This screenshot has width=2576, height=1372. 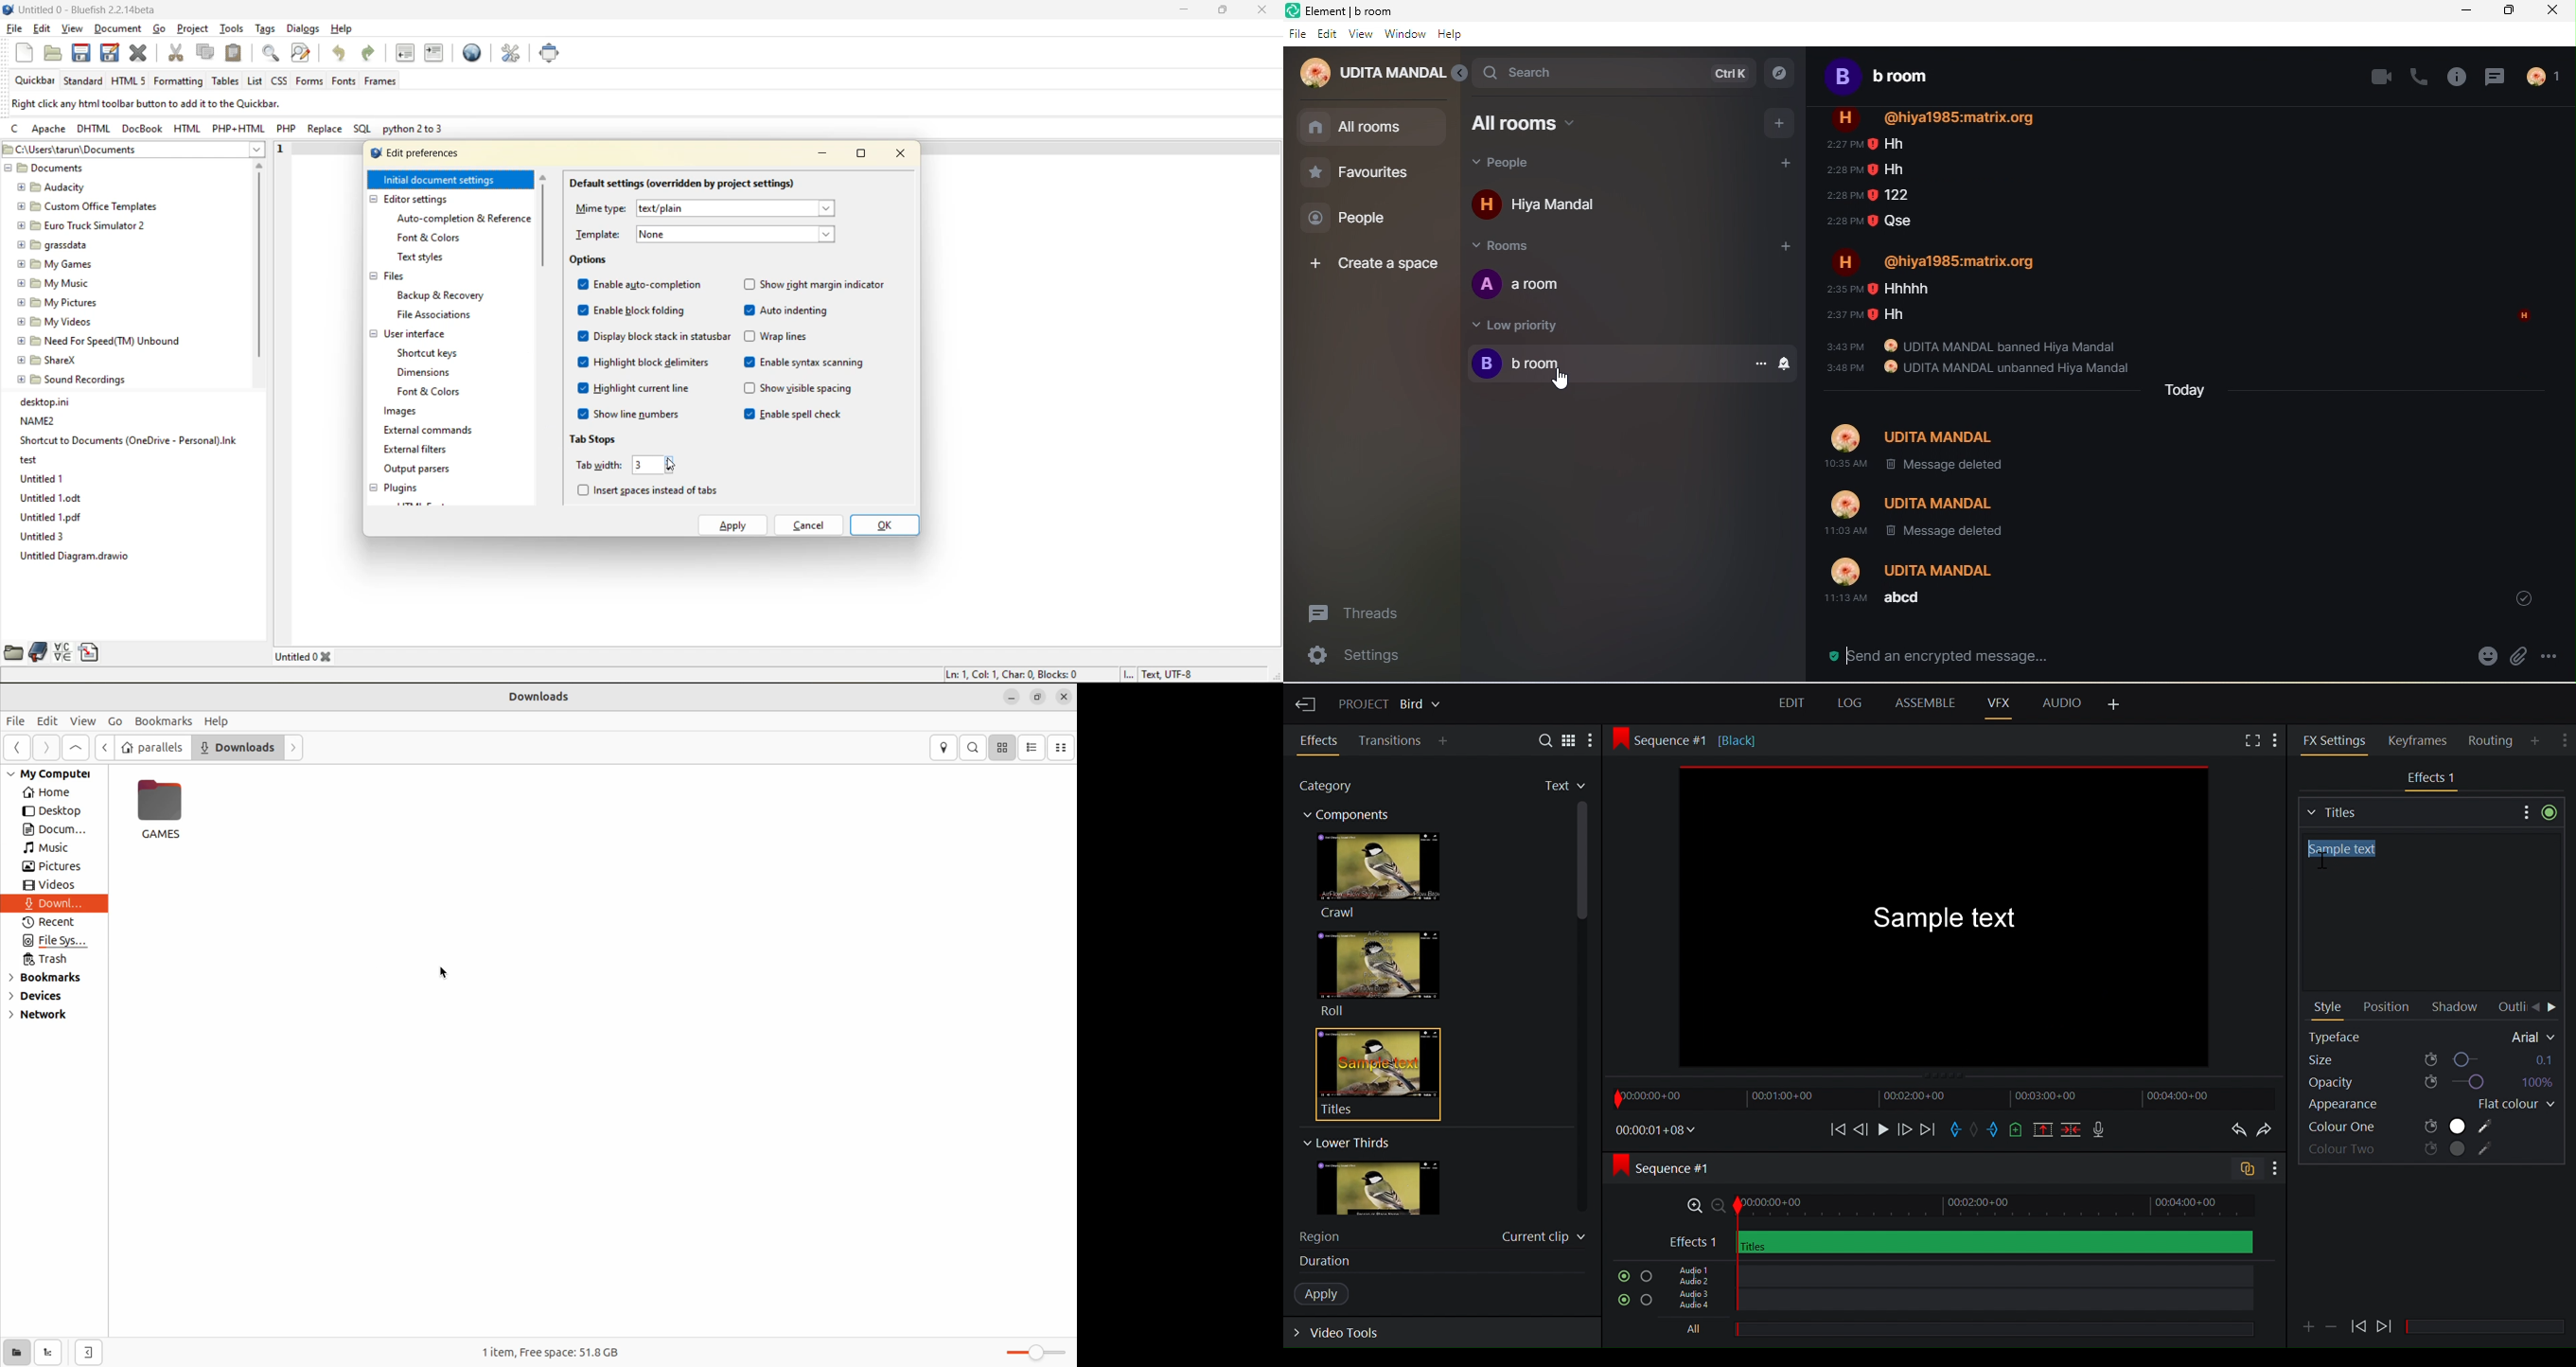 I want to click on Sequence, so click(x=1703, y=739).